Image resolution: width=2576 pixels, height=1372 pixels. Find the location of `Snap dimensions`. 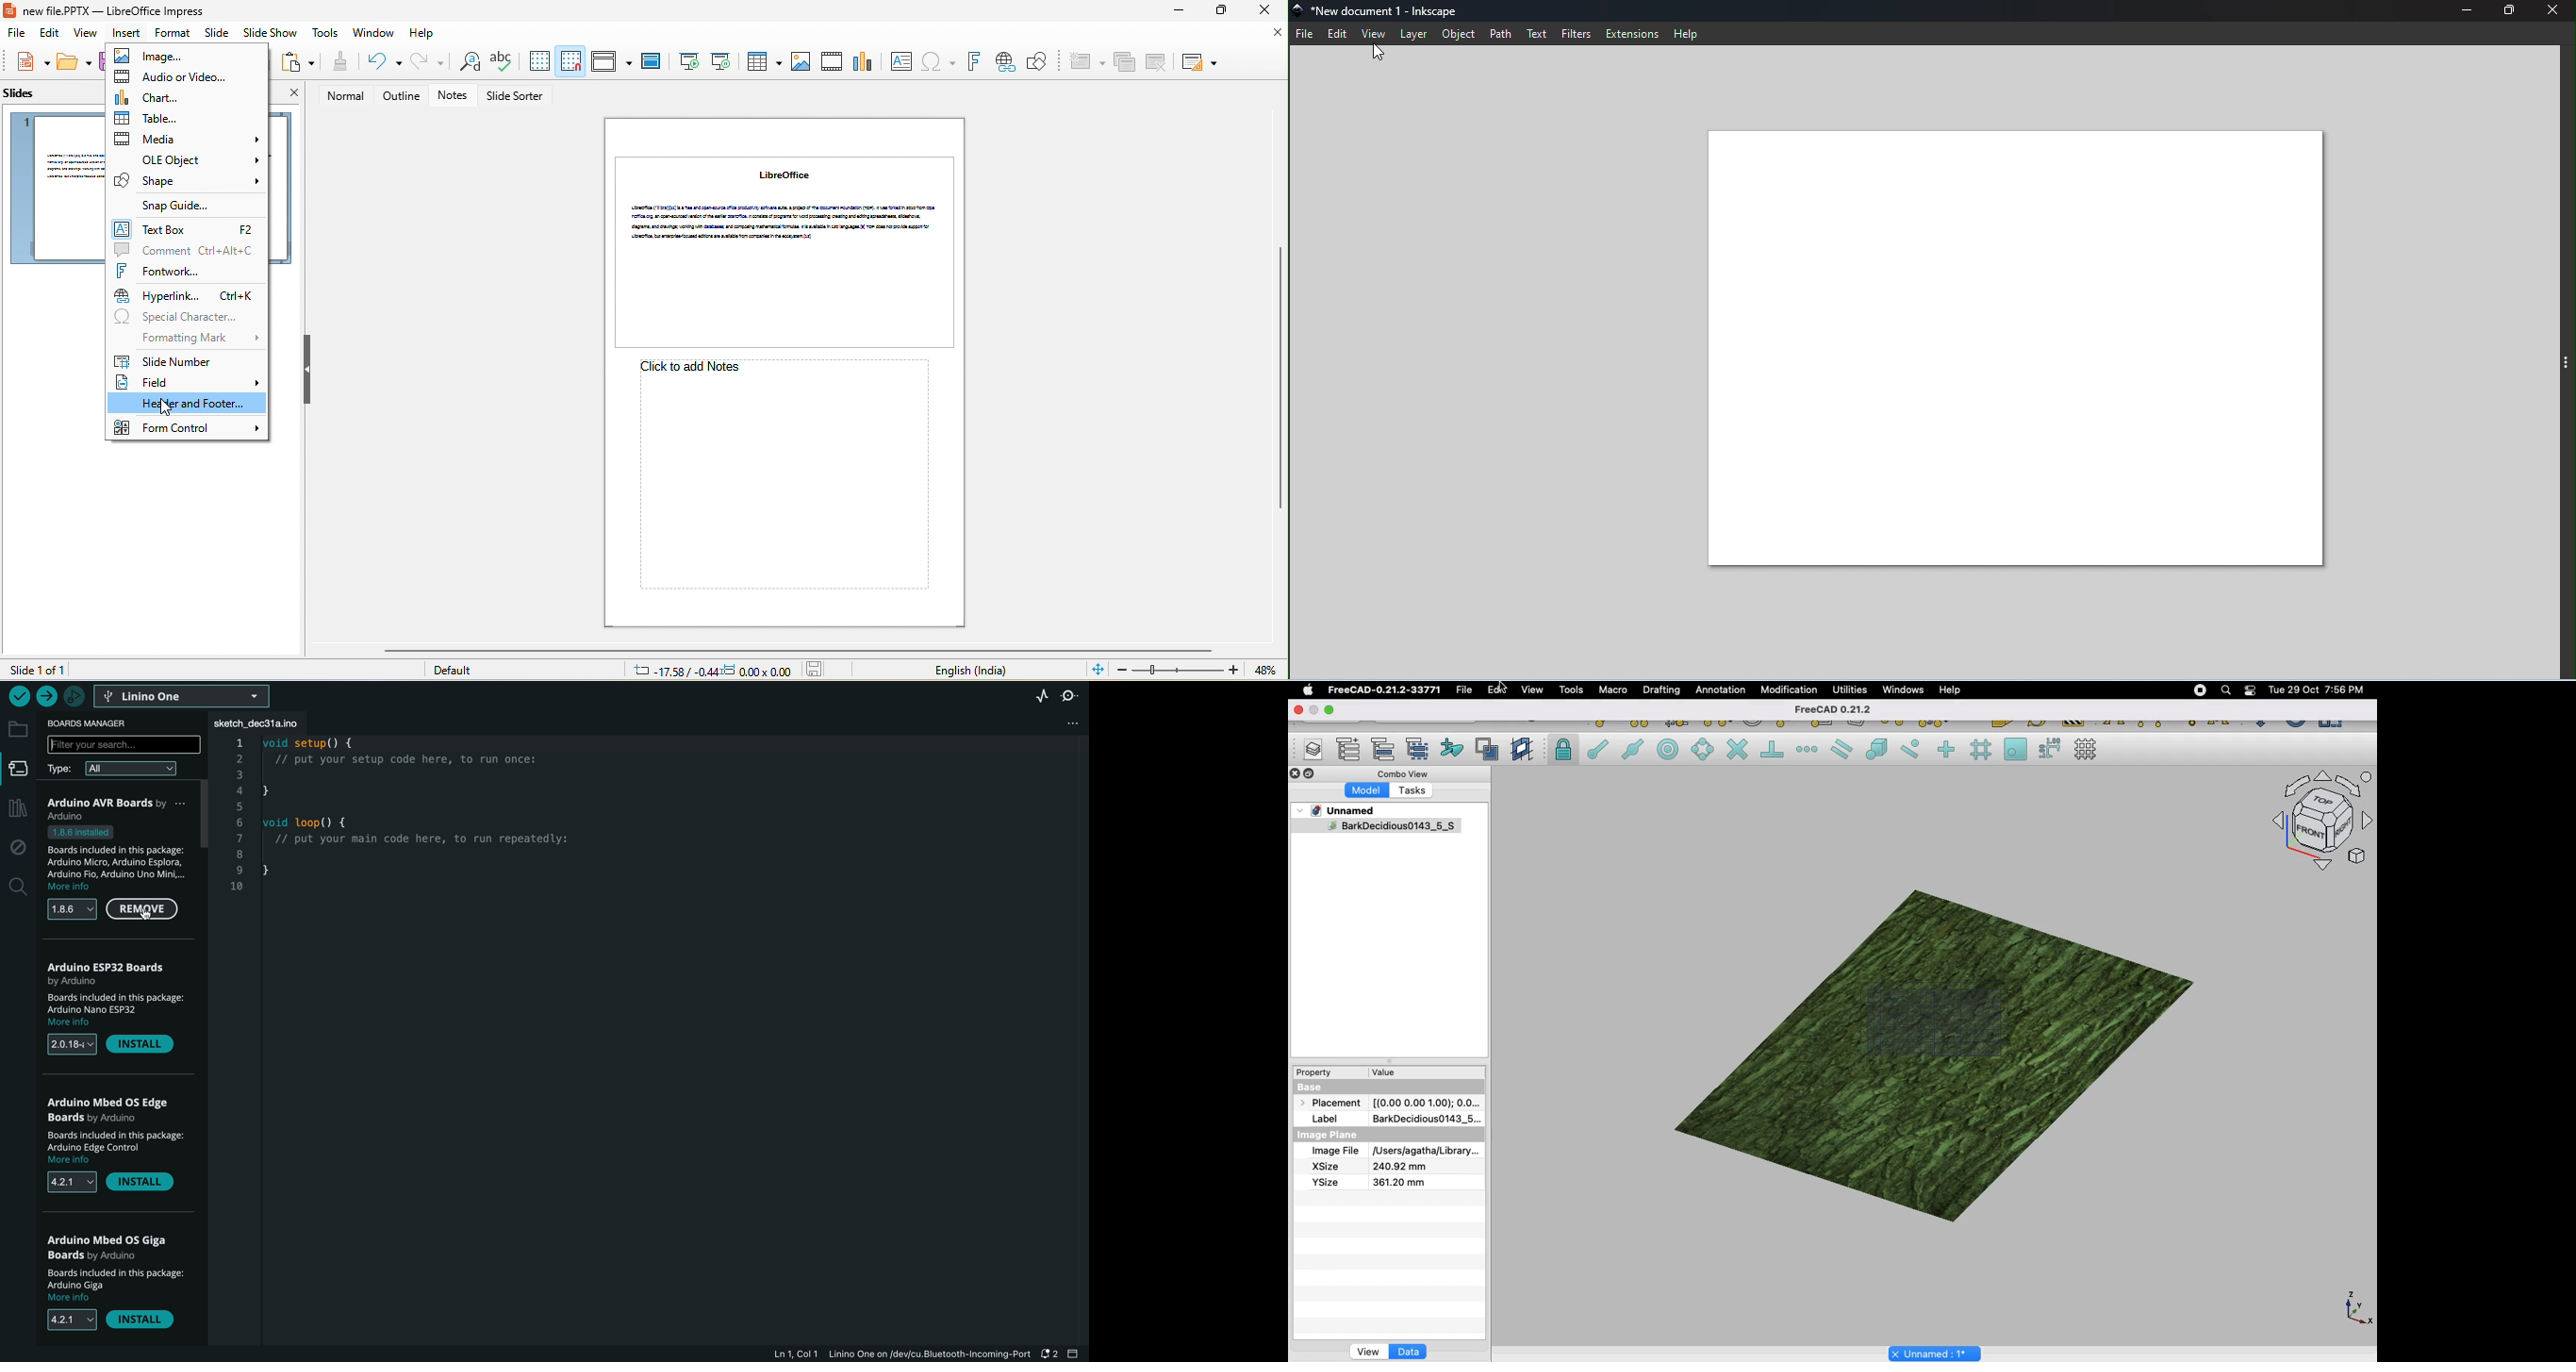

Snap dimensions is located at coordinates (2050, 749).